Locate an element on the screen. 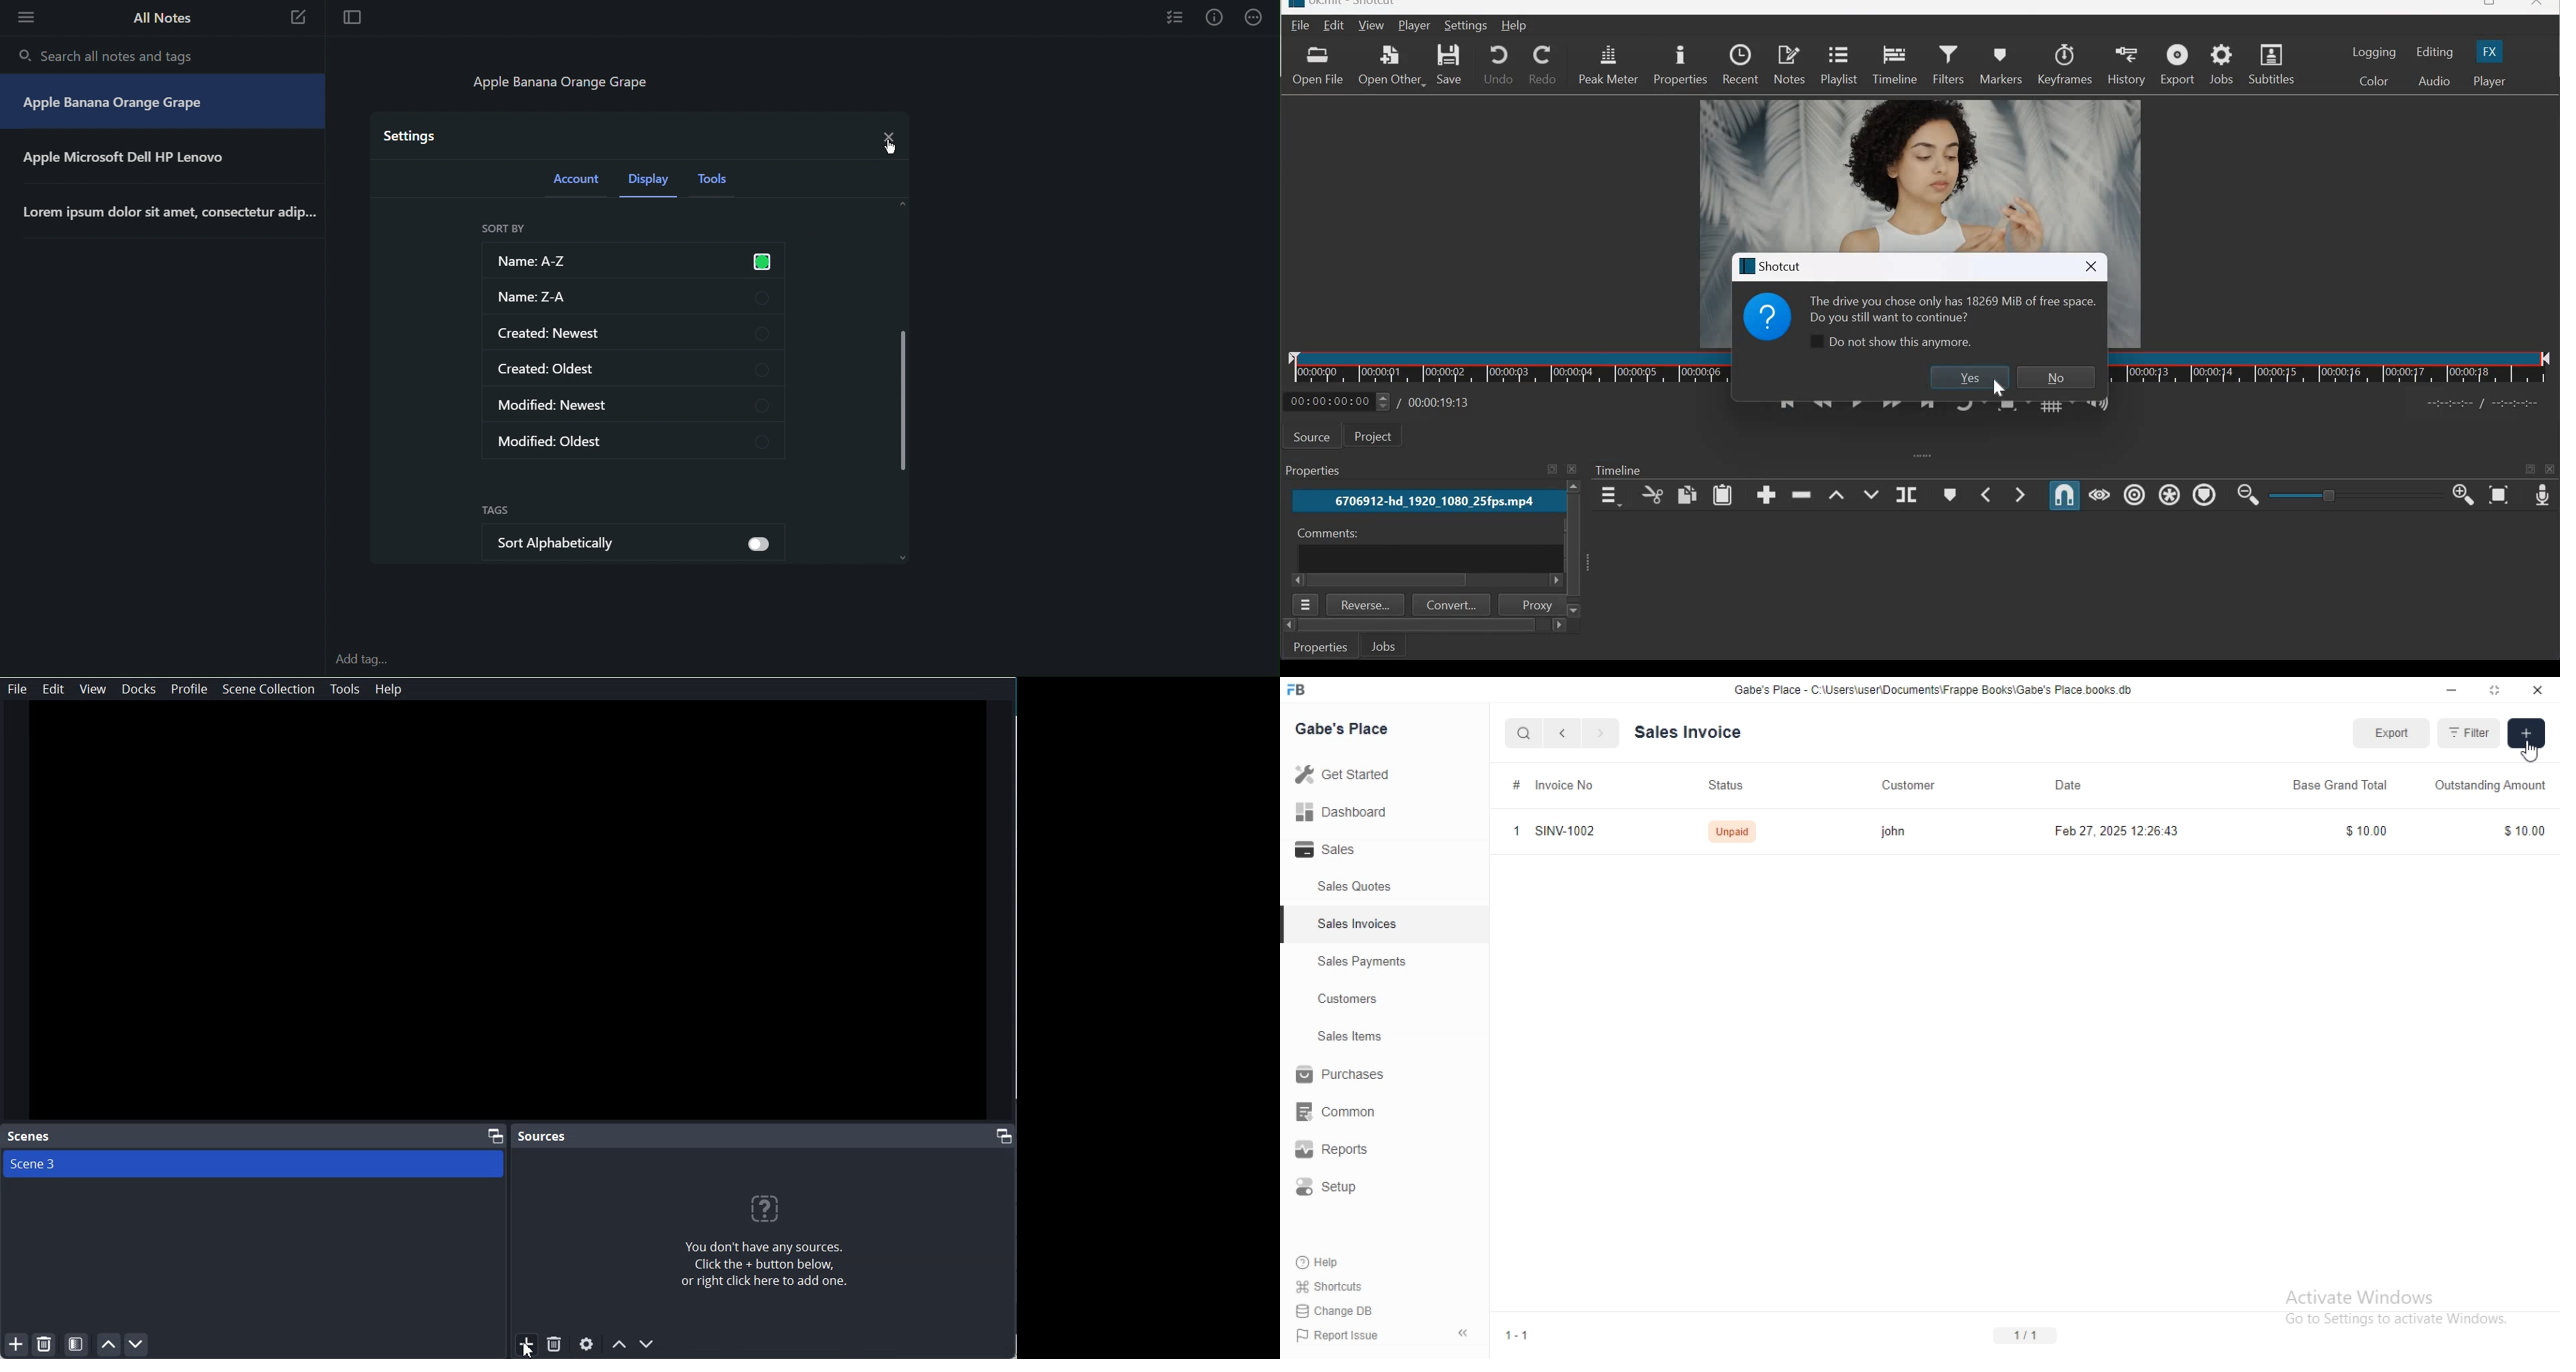 The width and height of the screenshot is (2576, 1372). Modified: Oldest is located at coordinates (636, 439).